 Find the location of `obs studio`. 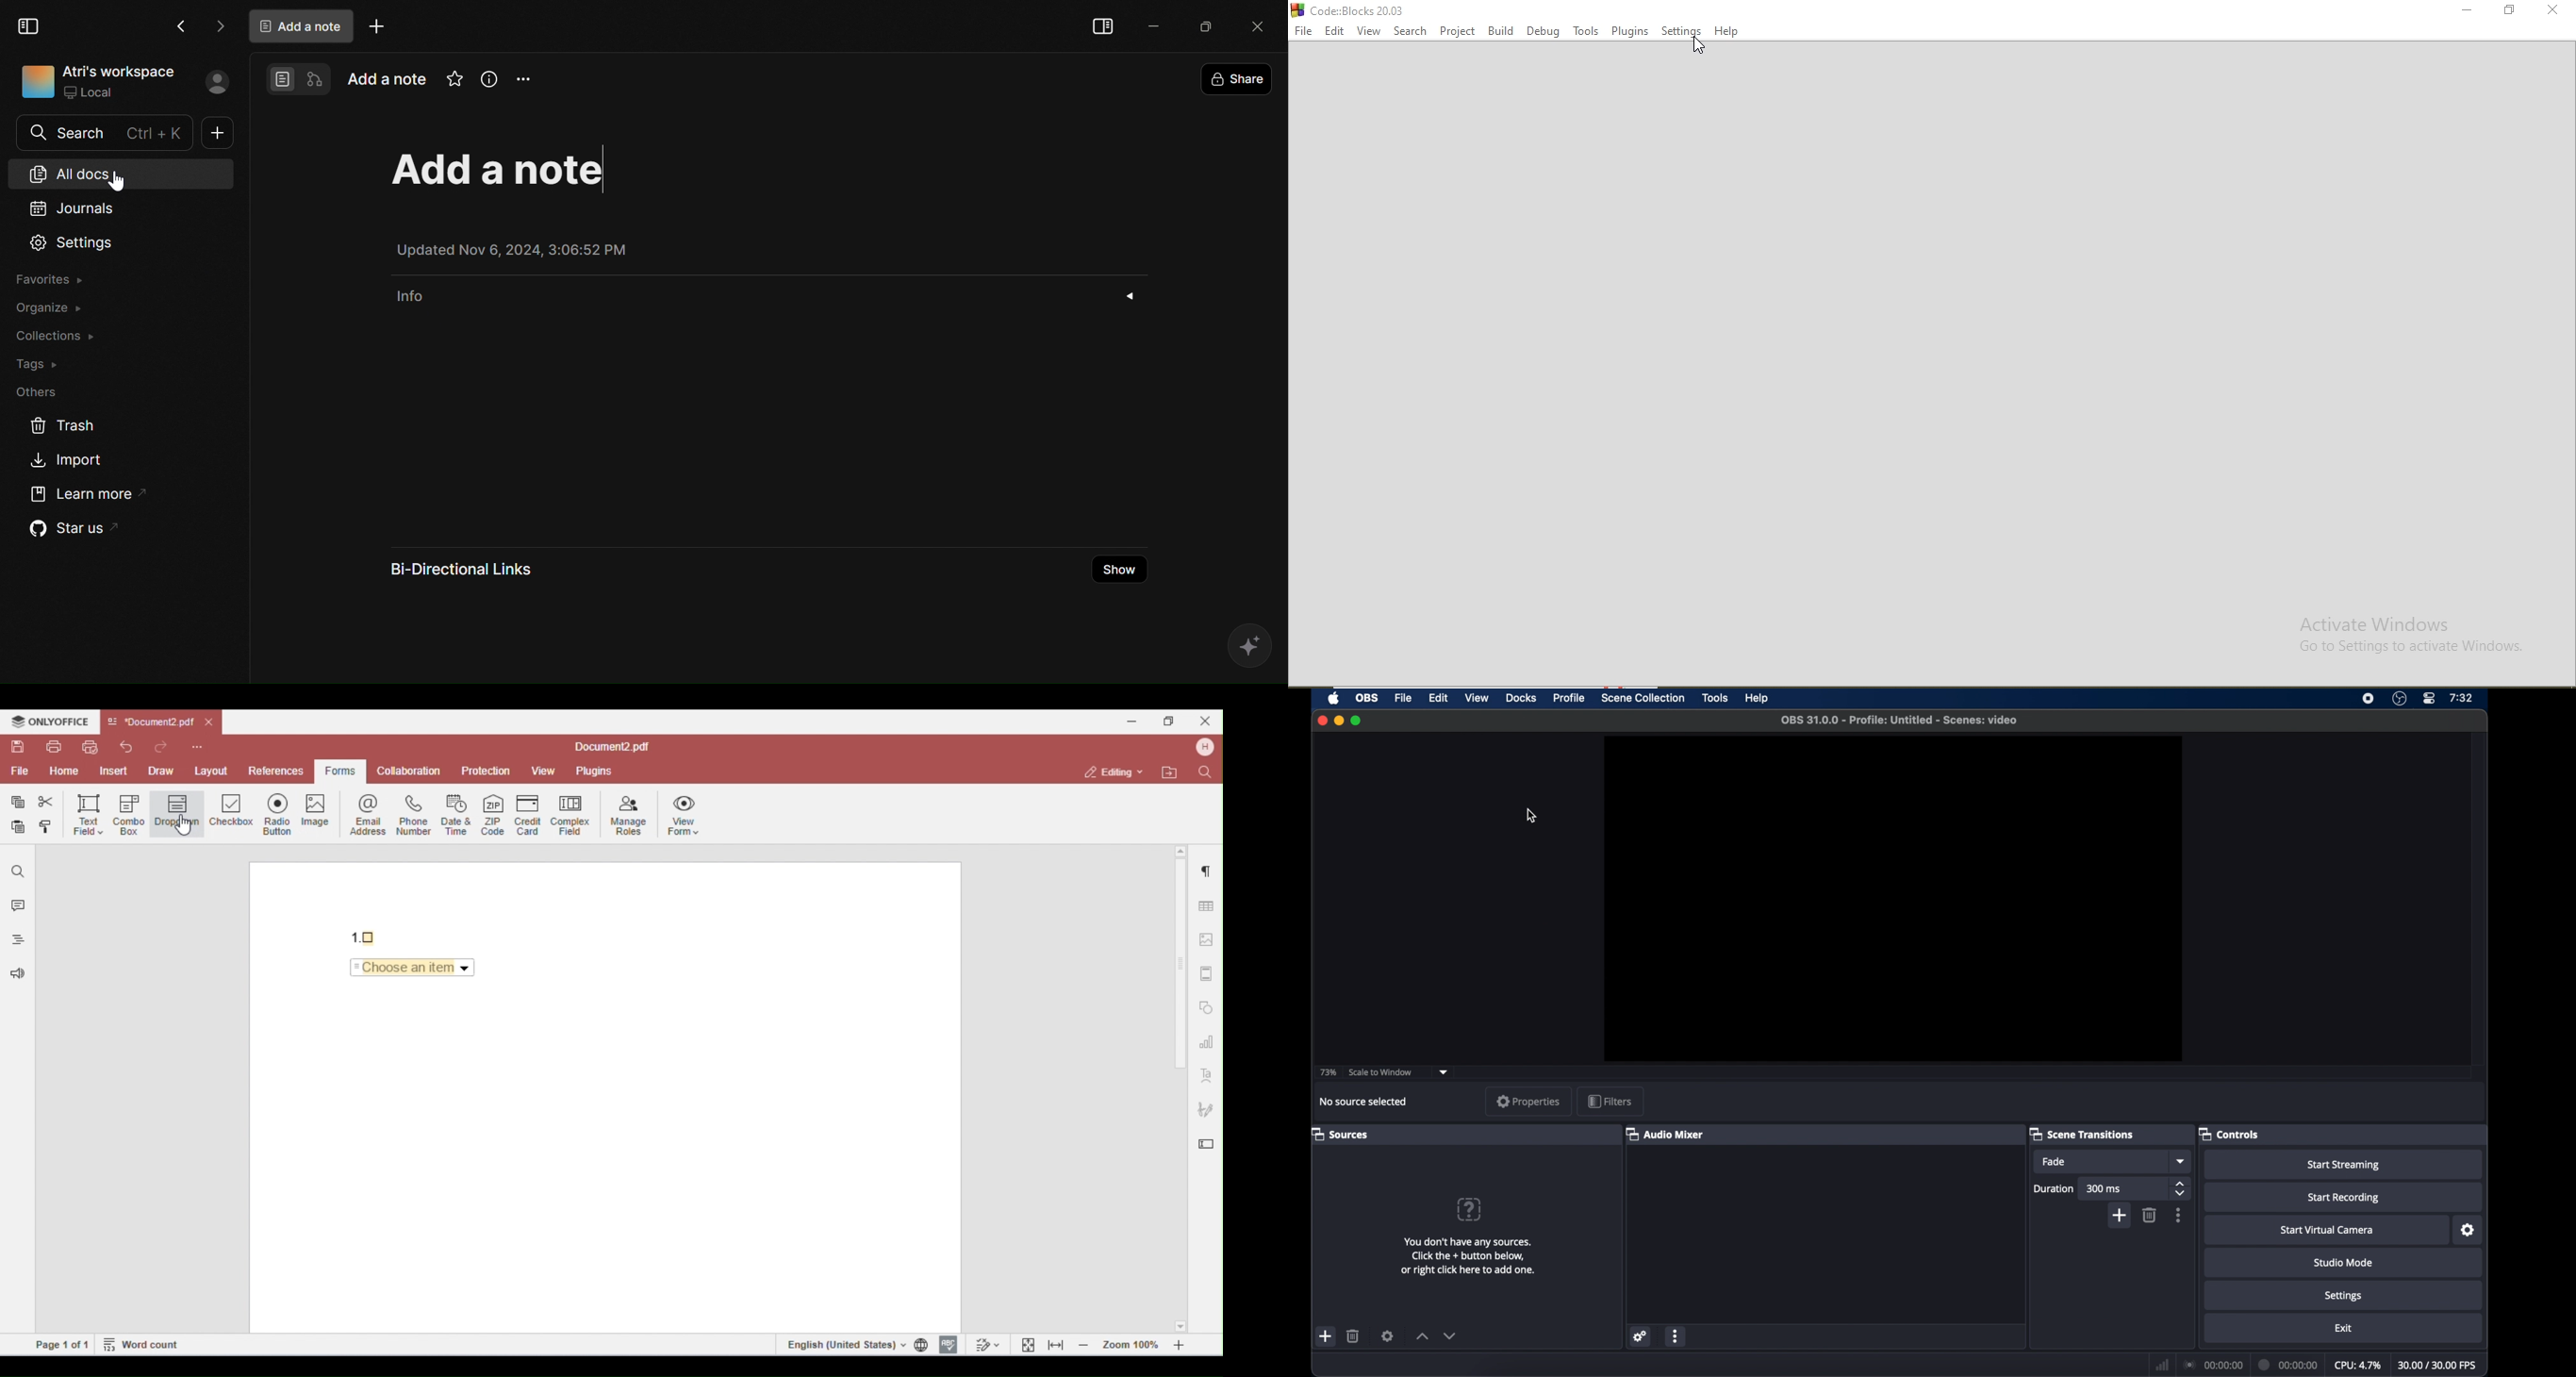

obs studio is located at coordinates (2400, 699).